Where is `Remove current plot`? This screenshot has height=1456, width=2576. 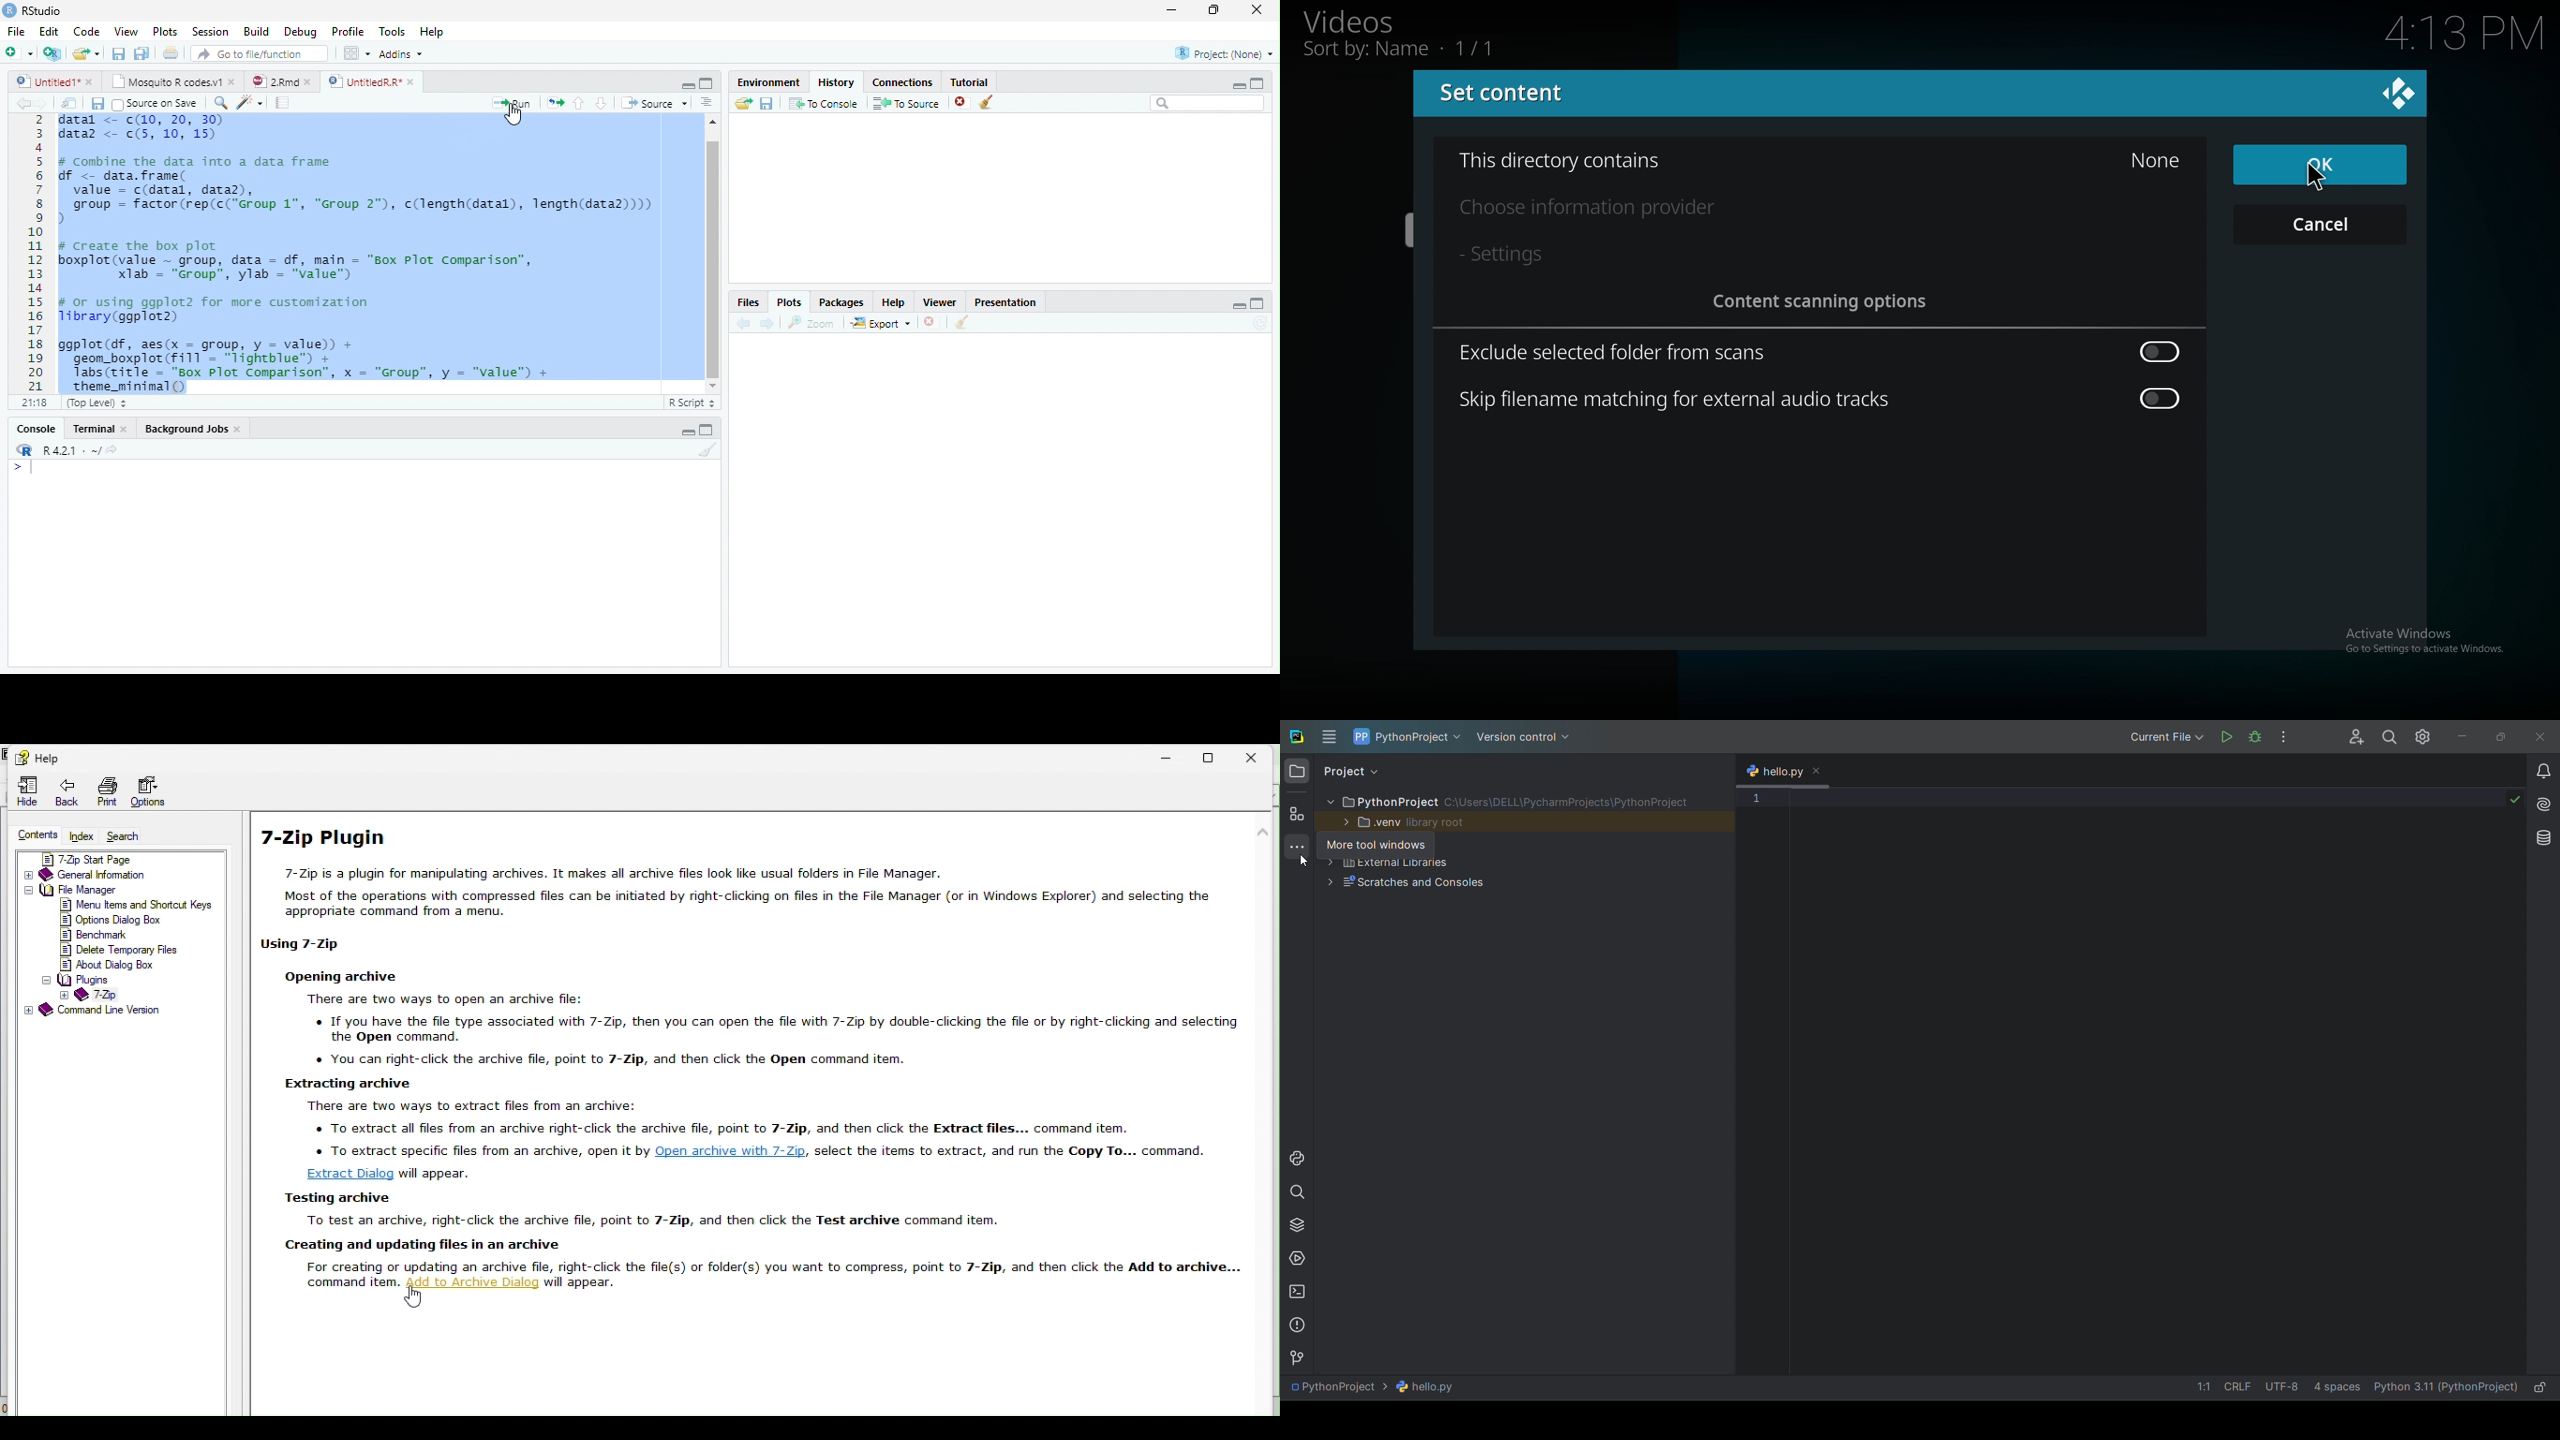 Remove current plot is located at coordinates (932, 322).